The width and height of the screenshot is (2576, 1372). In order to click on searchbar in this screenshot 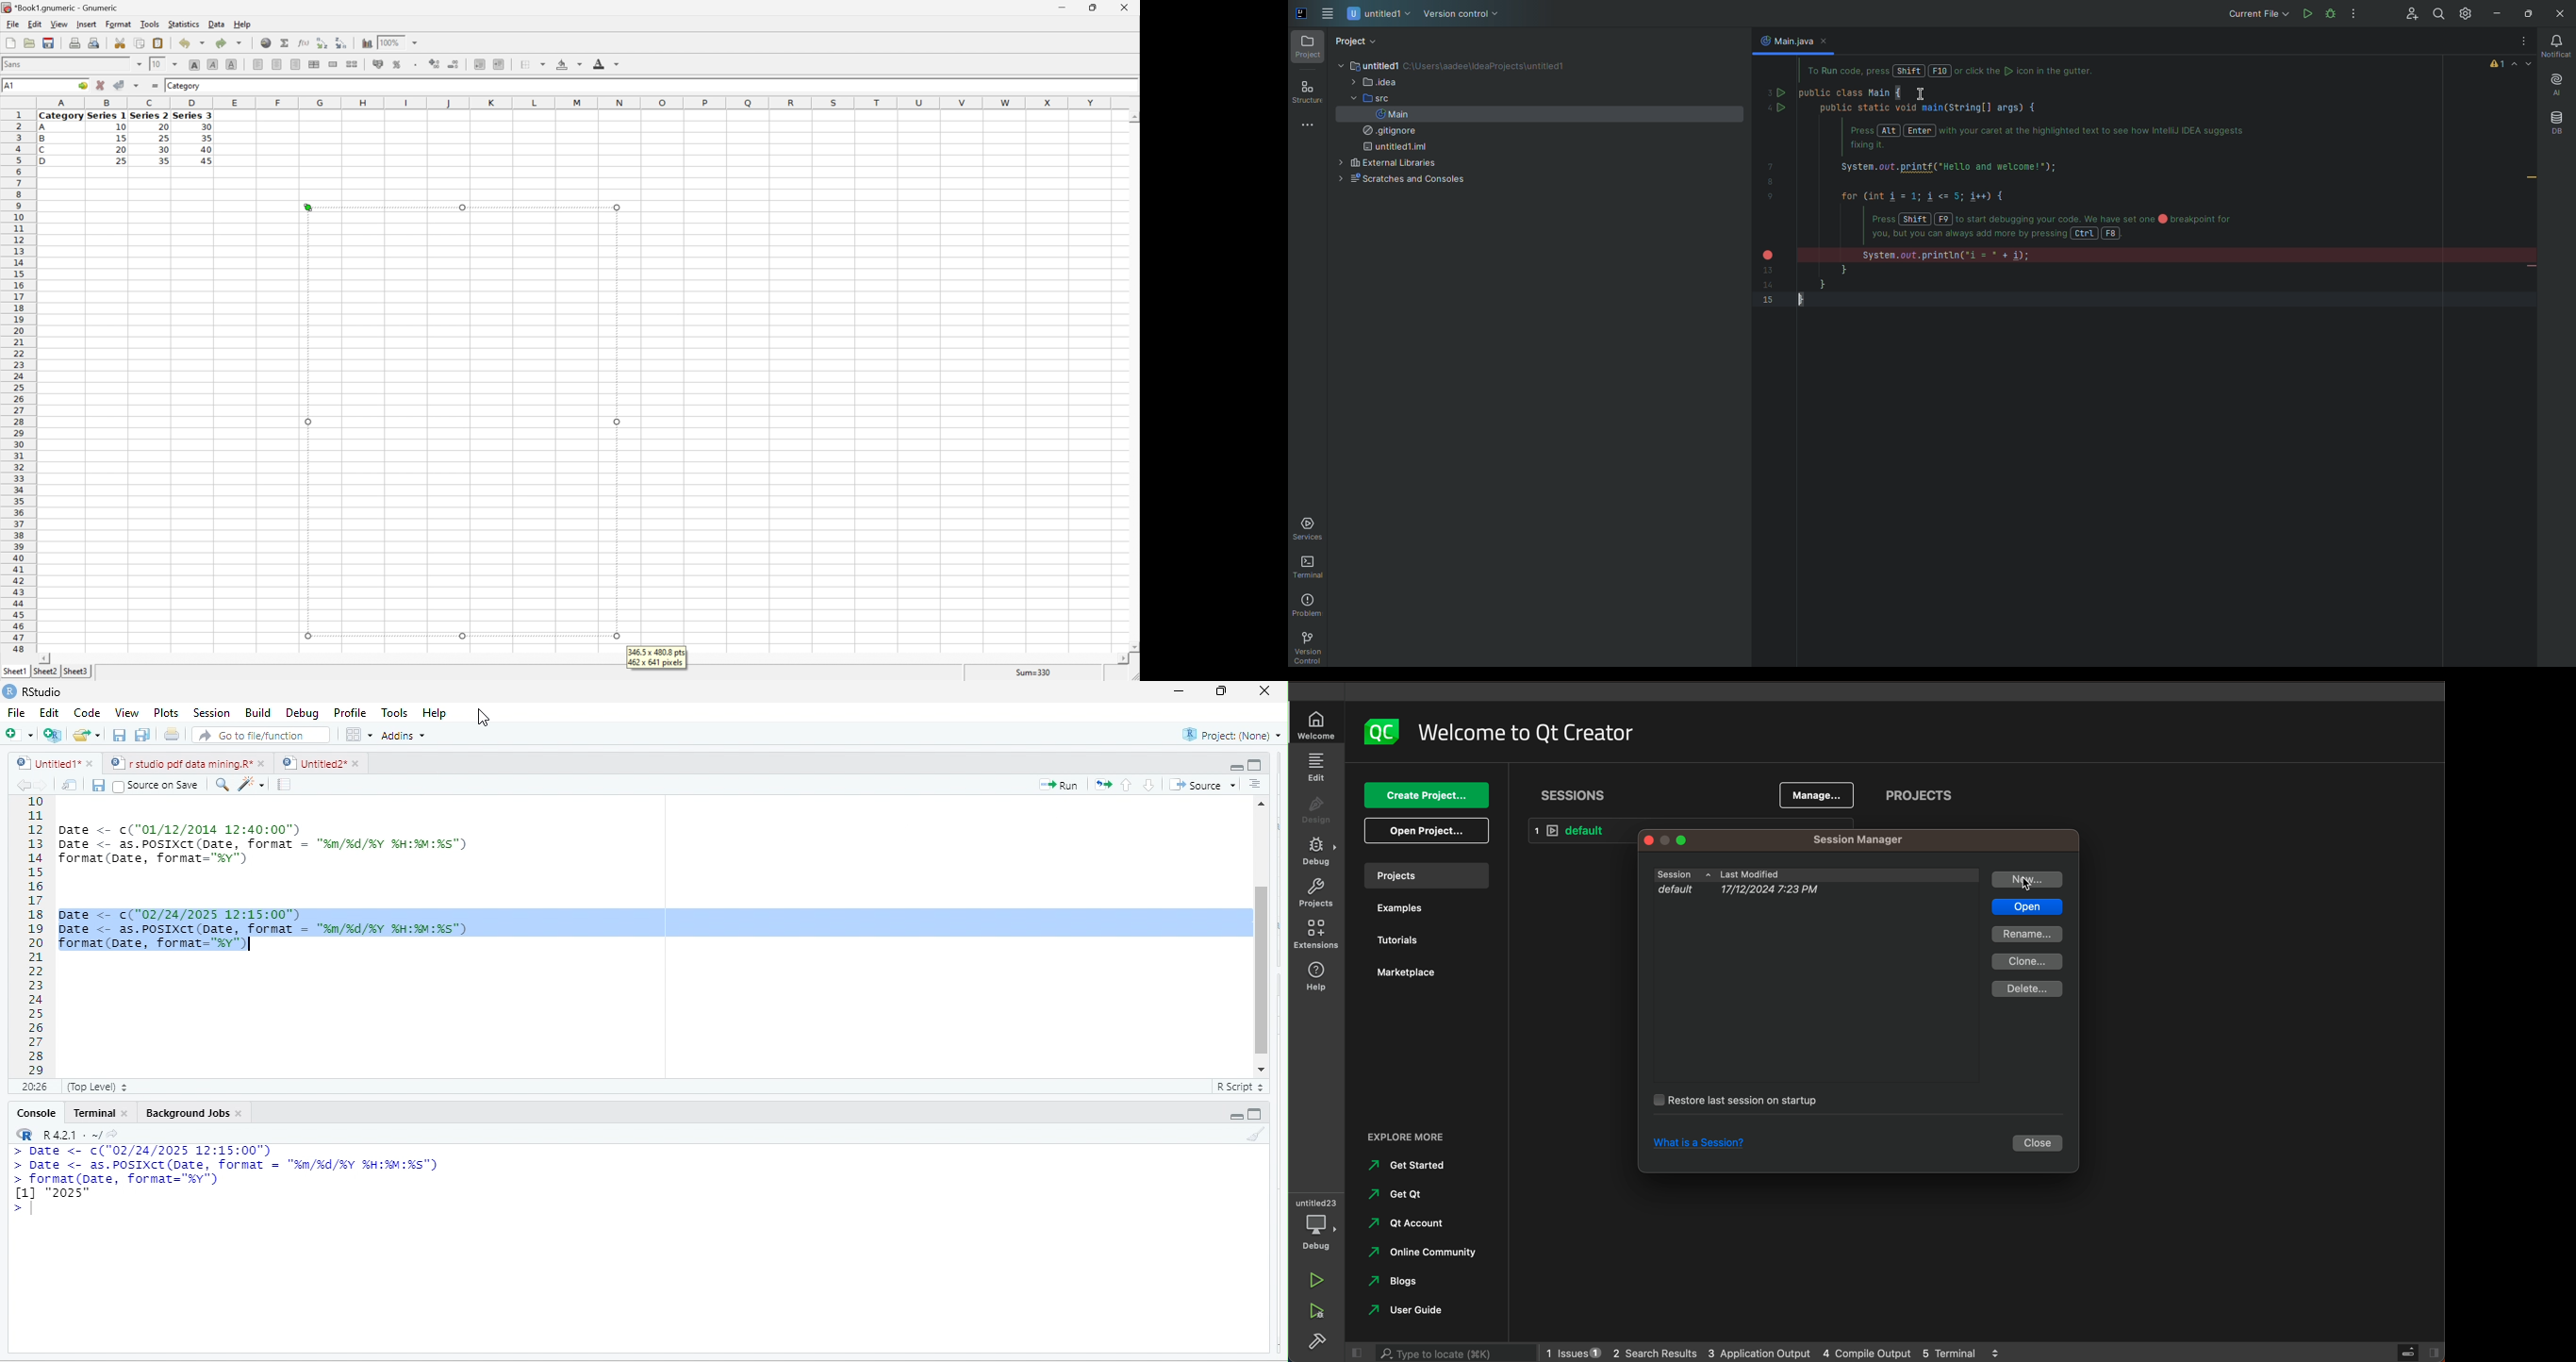, I will do `click(1452, 1352)`.